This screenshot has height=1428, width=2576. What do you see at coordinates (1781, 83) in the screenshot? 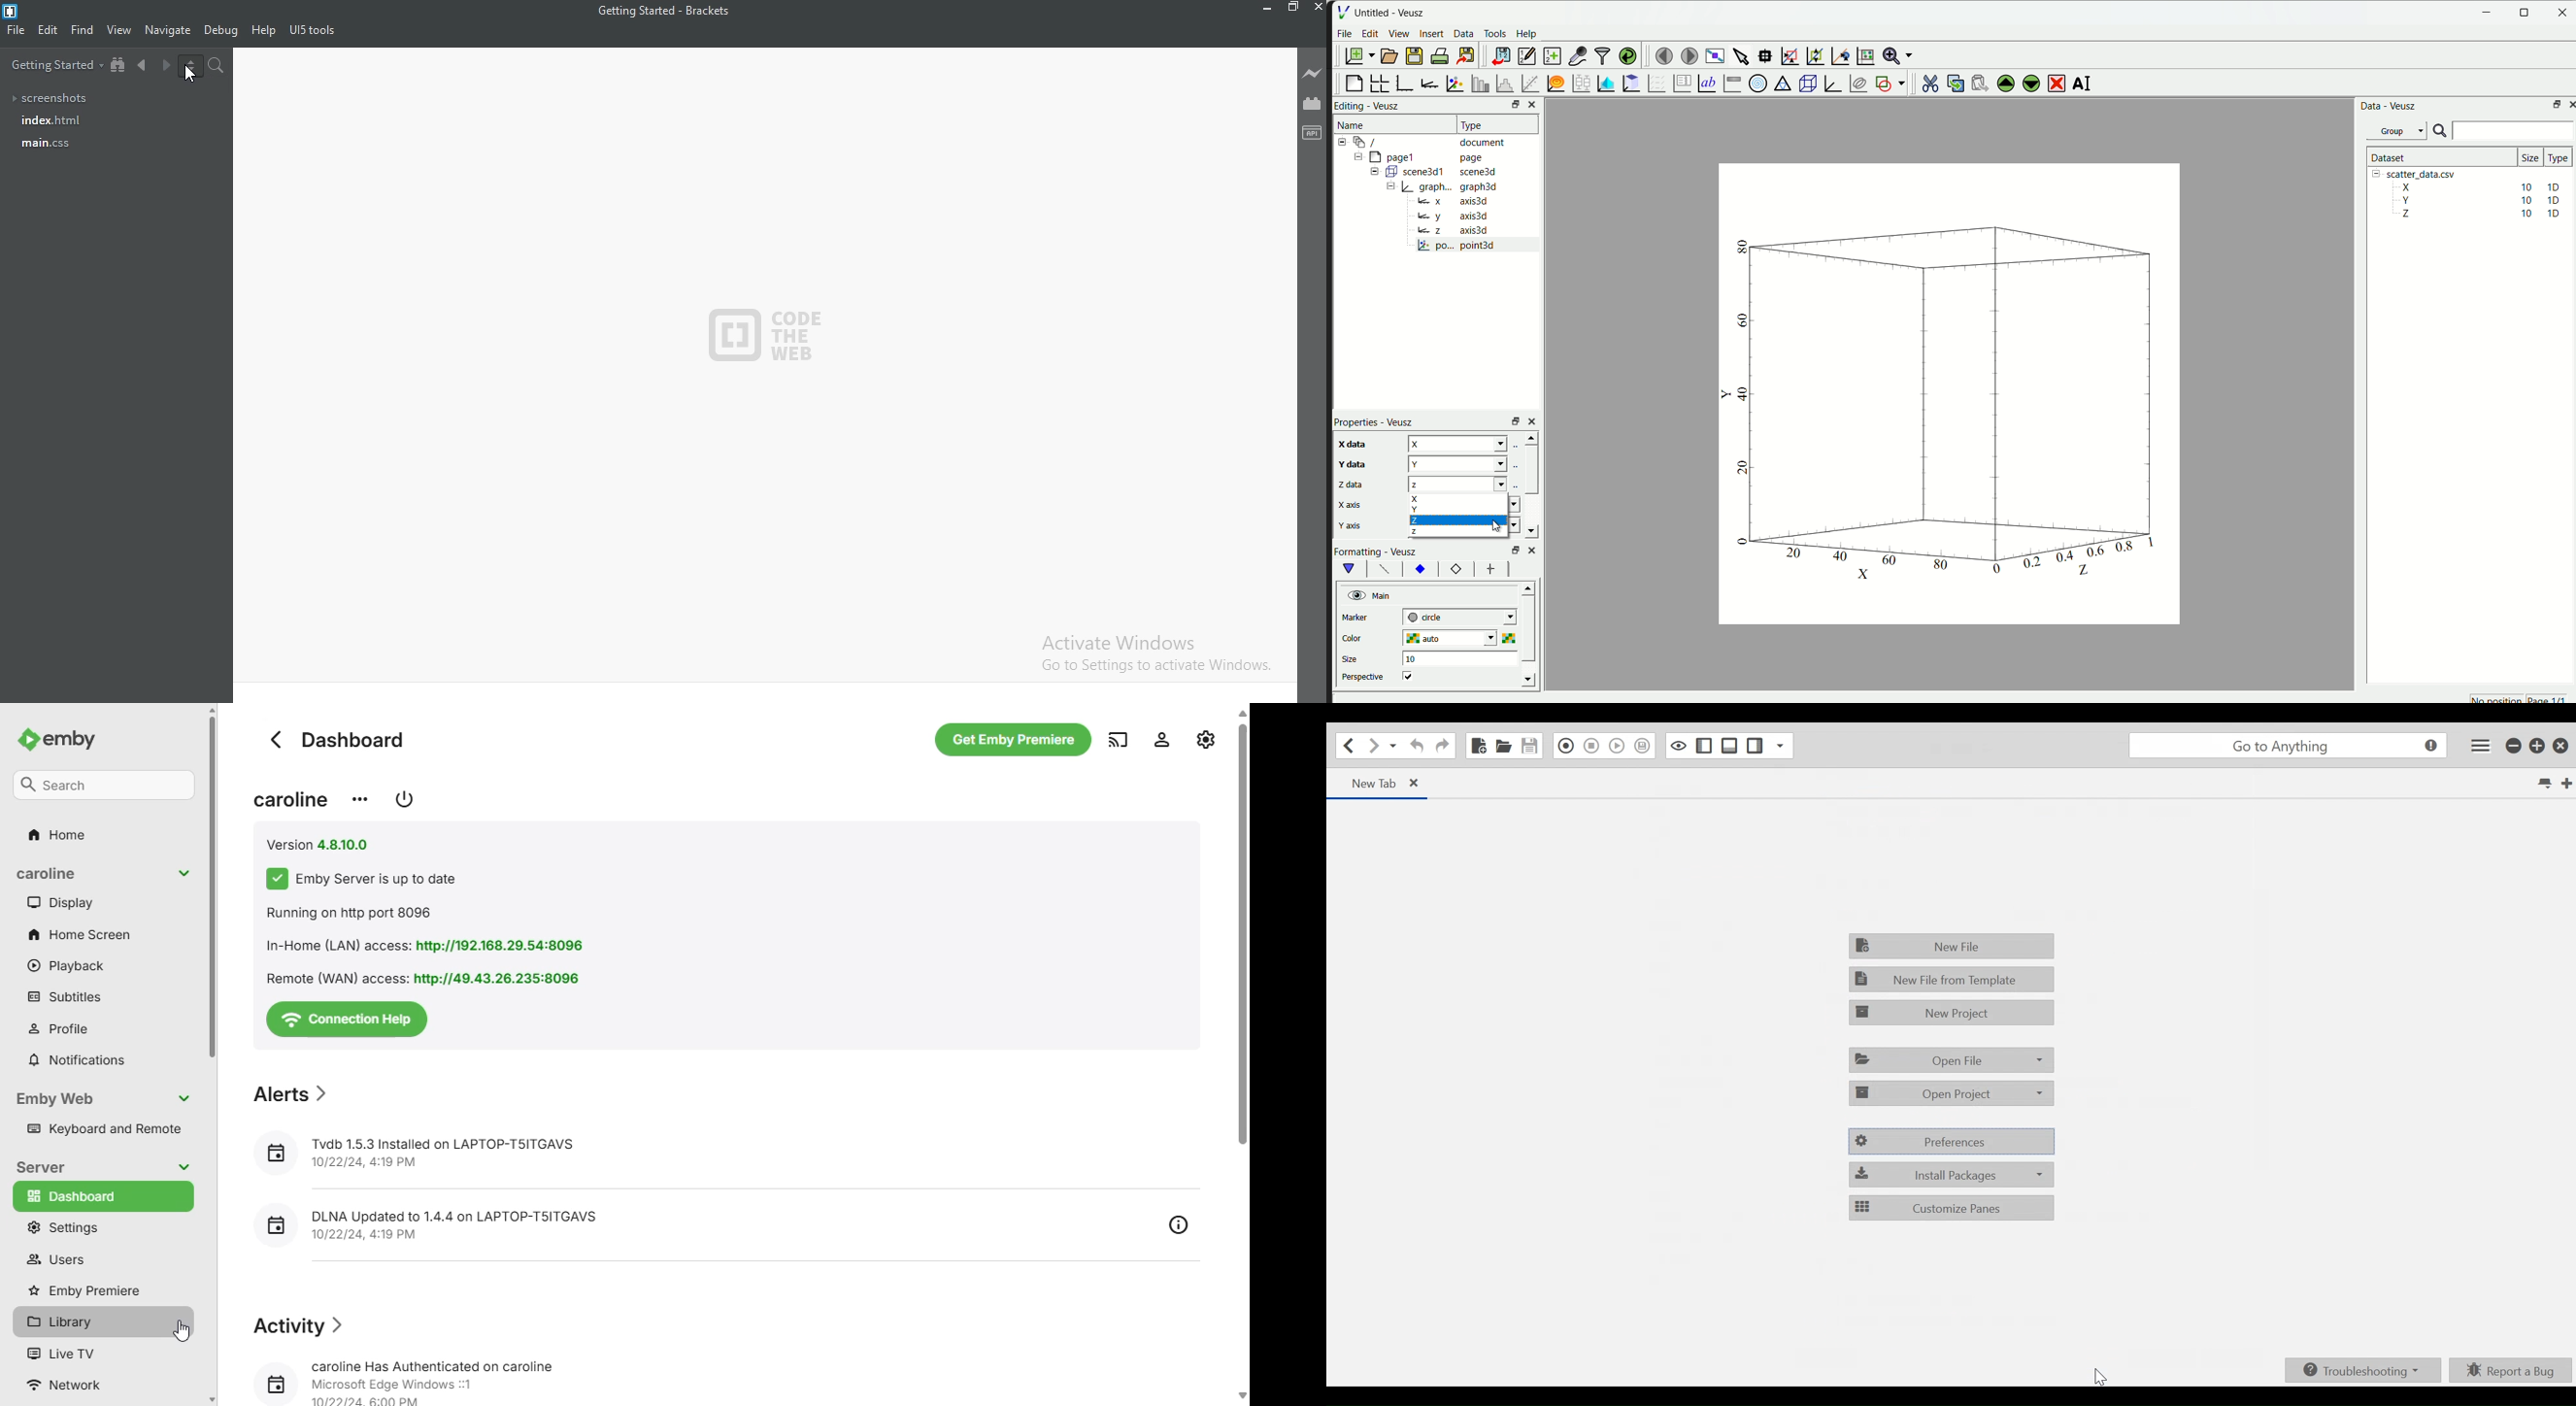
I see `Ternary Graph` at bounding box center [1781, 83].